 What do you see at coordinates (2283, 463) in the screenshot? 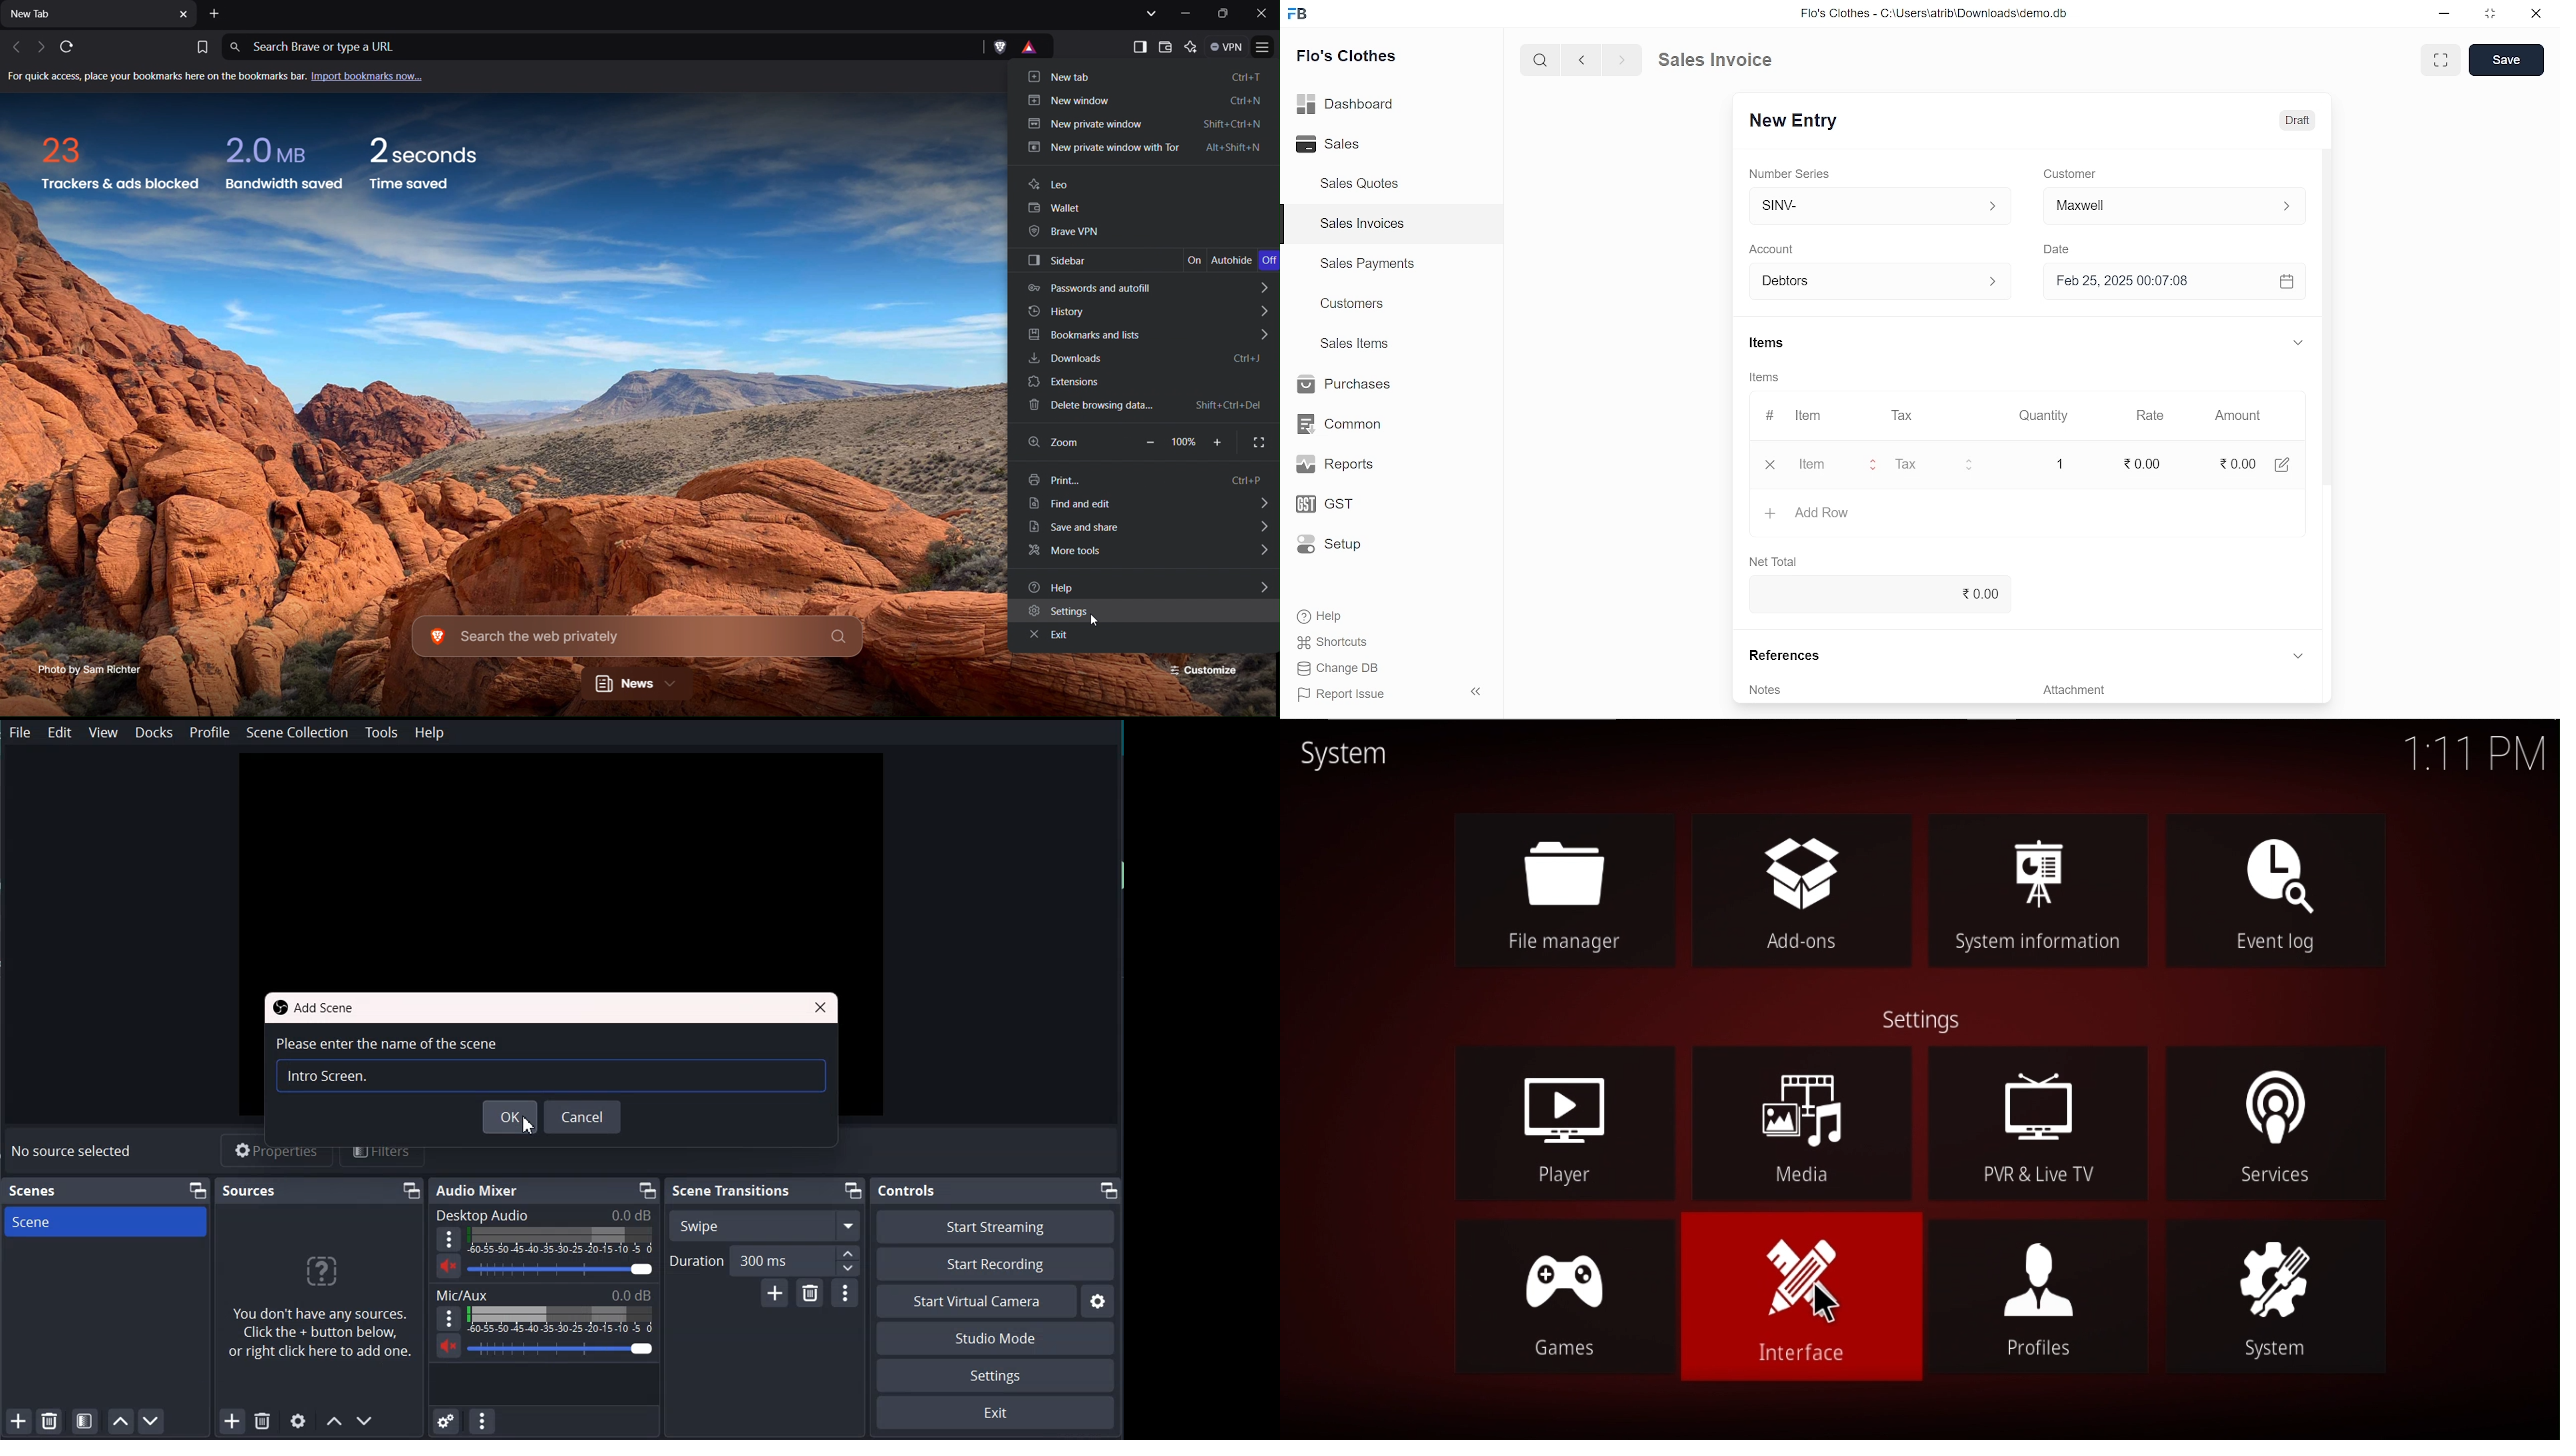
I see `edit amount` at bounding box center [2283, 463].